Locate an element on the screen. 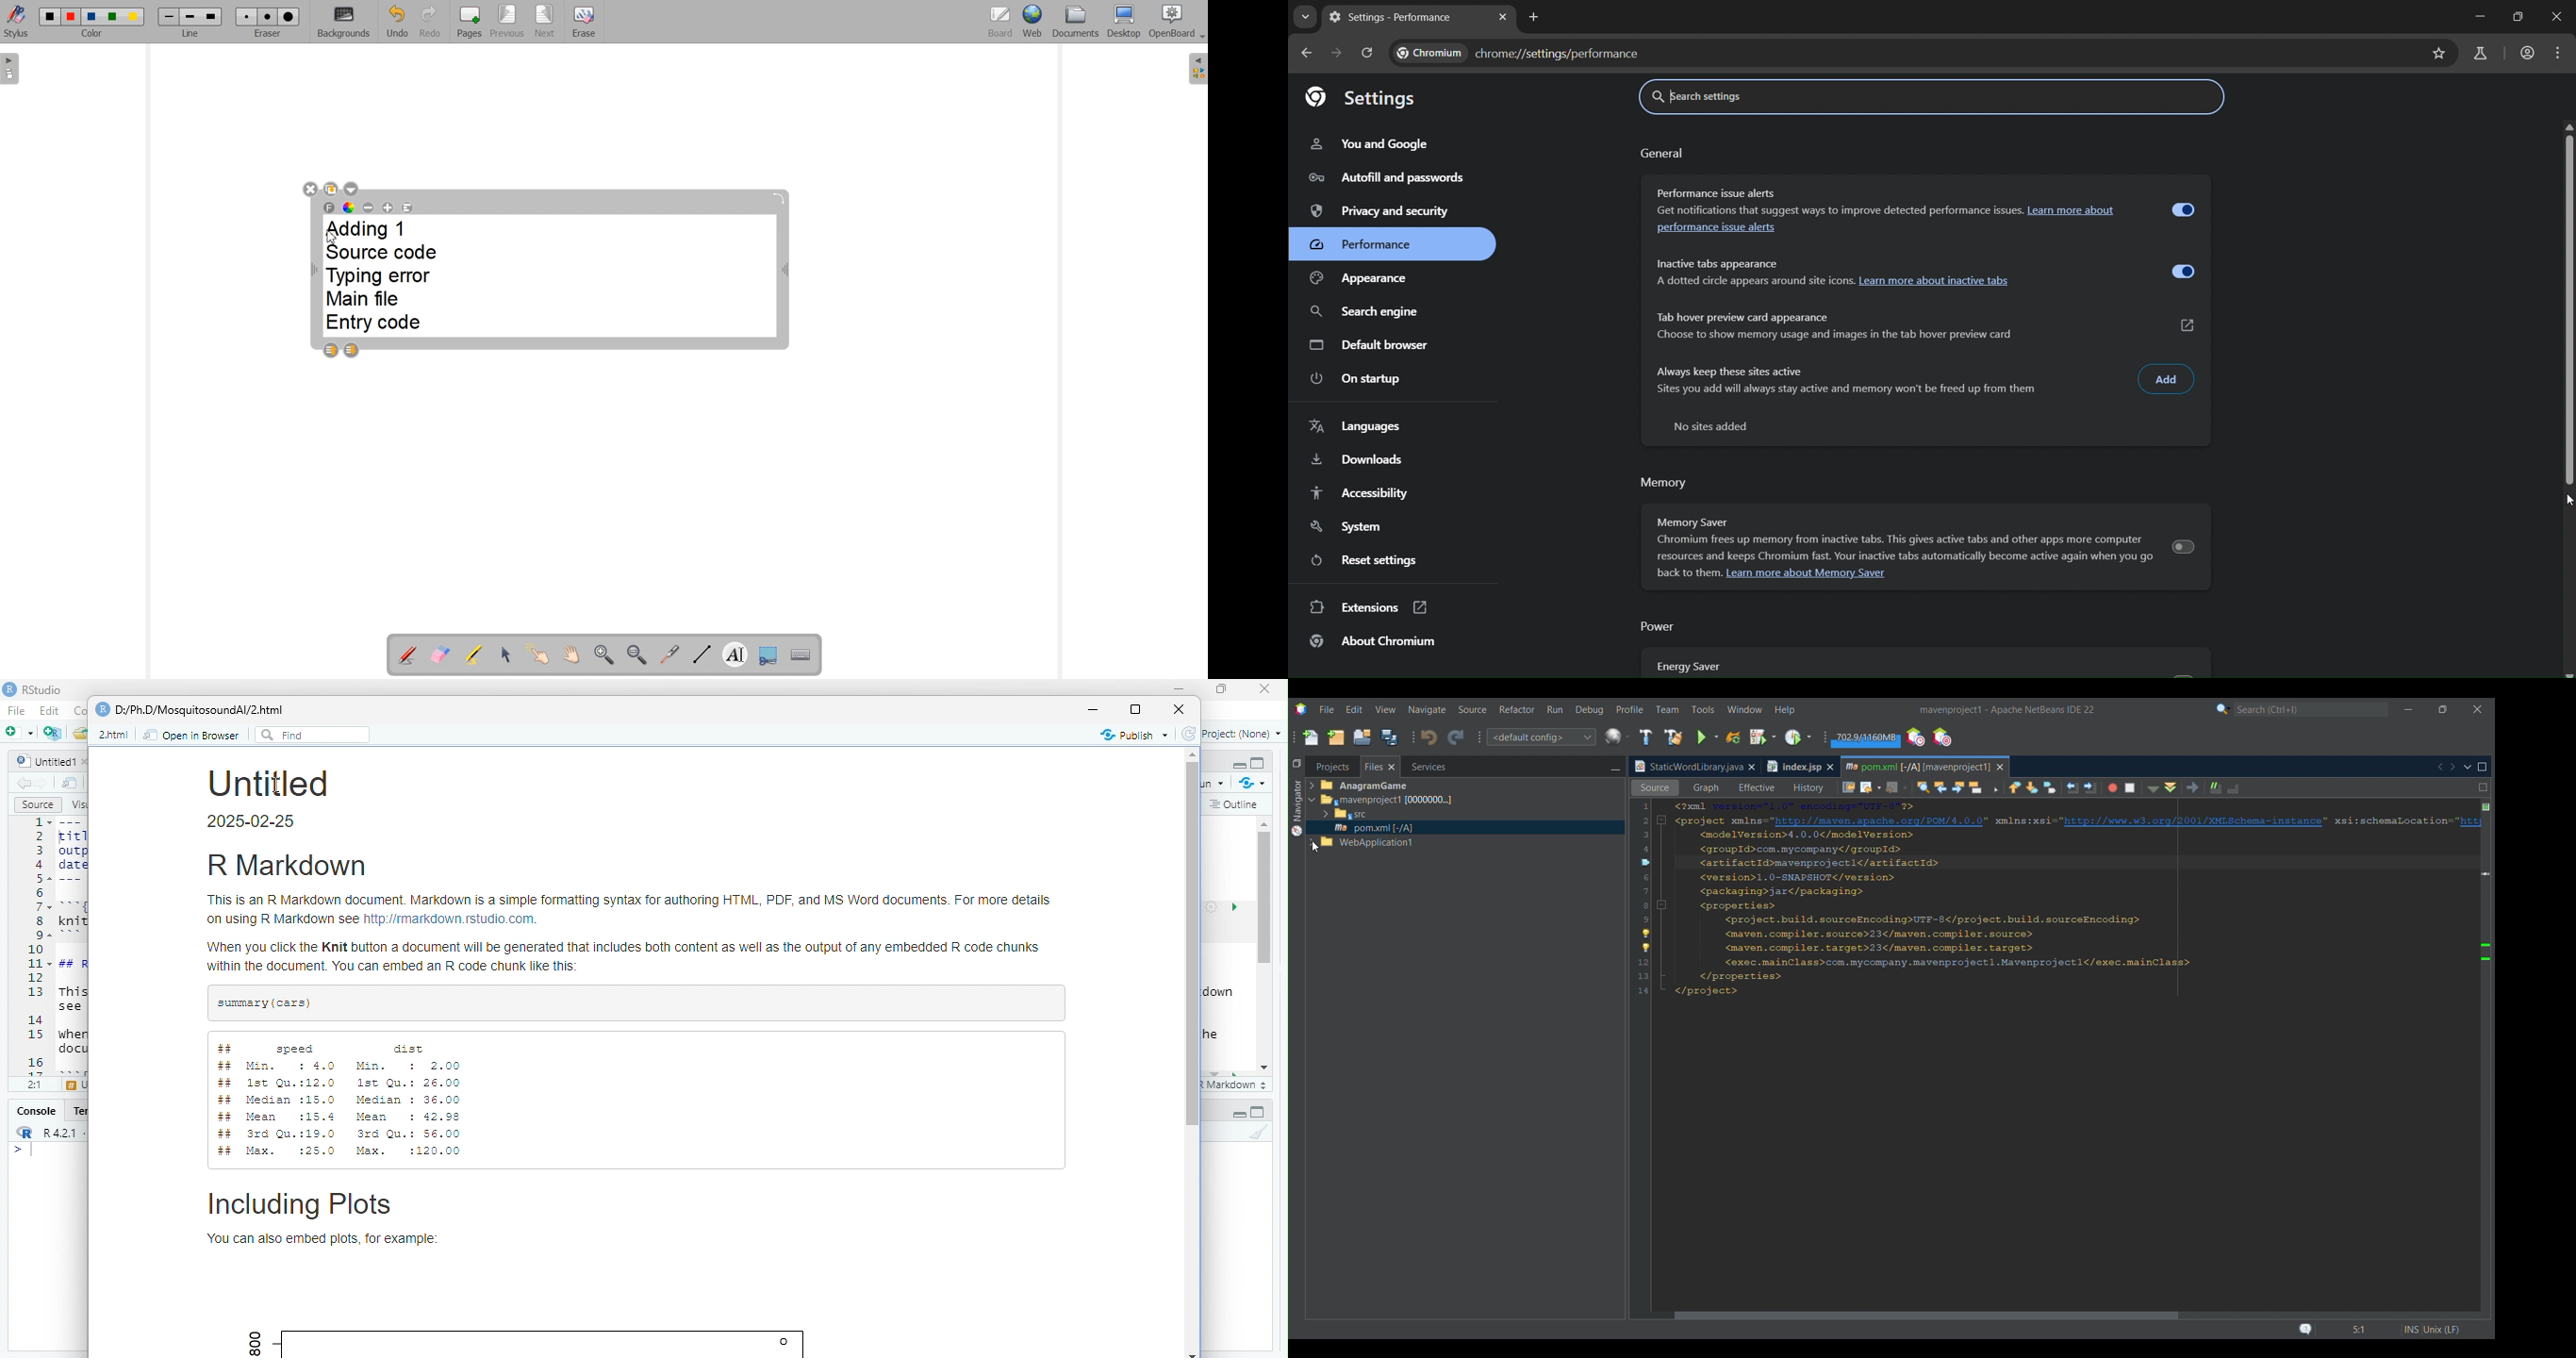  search in doc is located at coordinates (71, 783).